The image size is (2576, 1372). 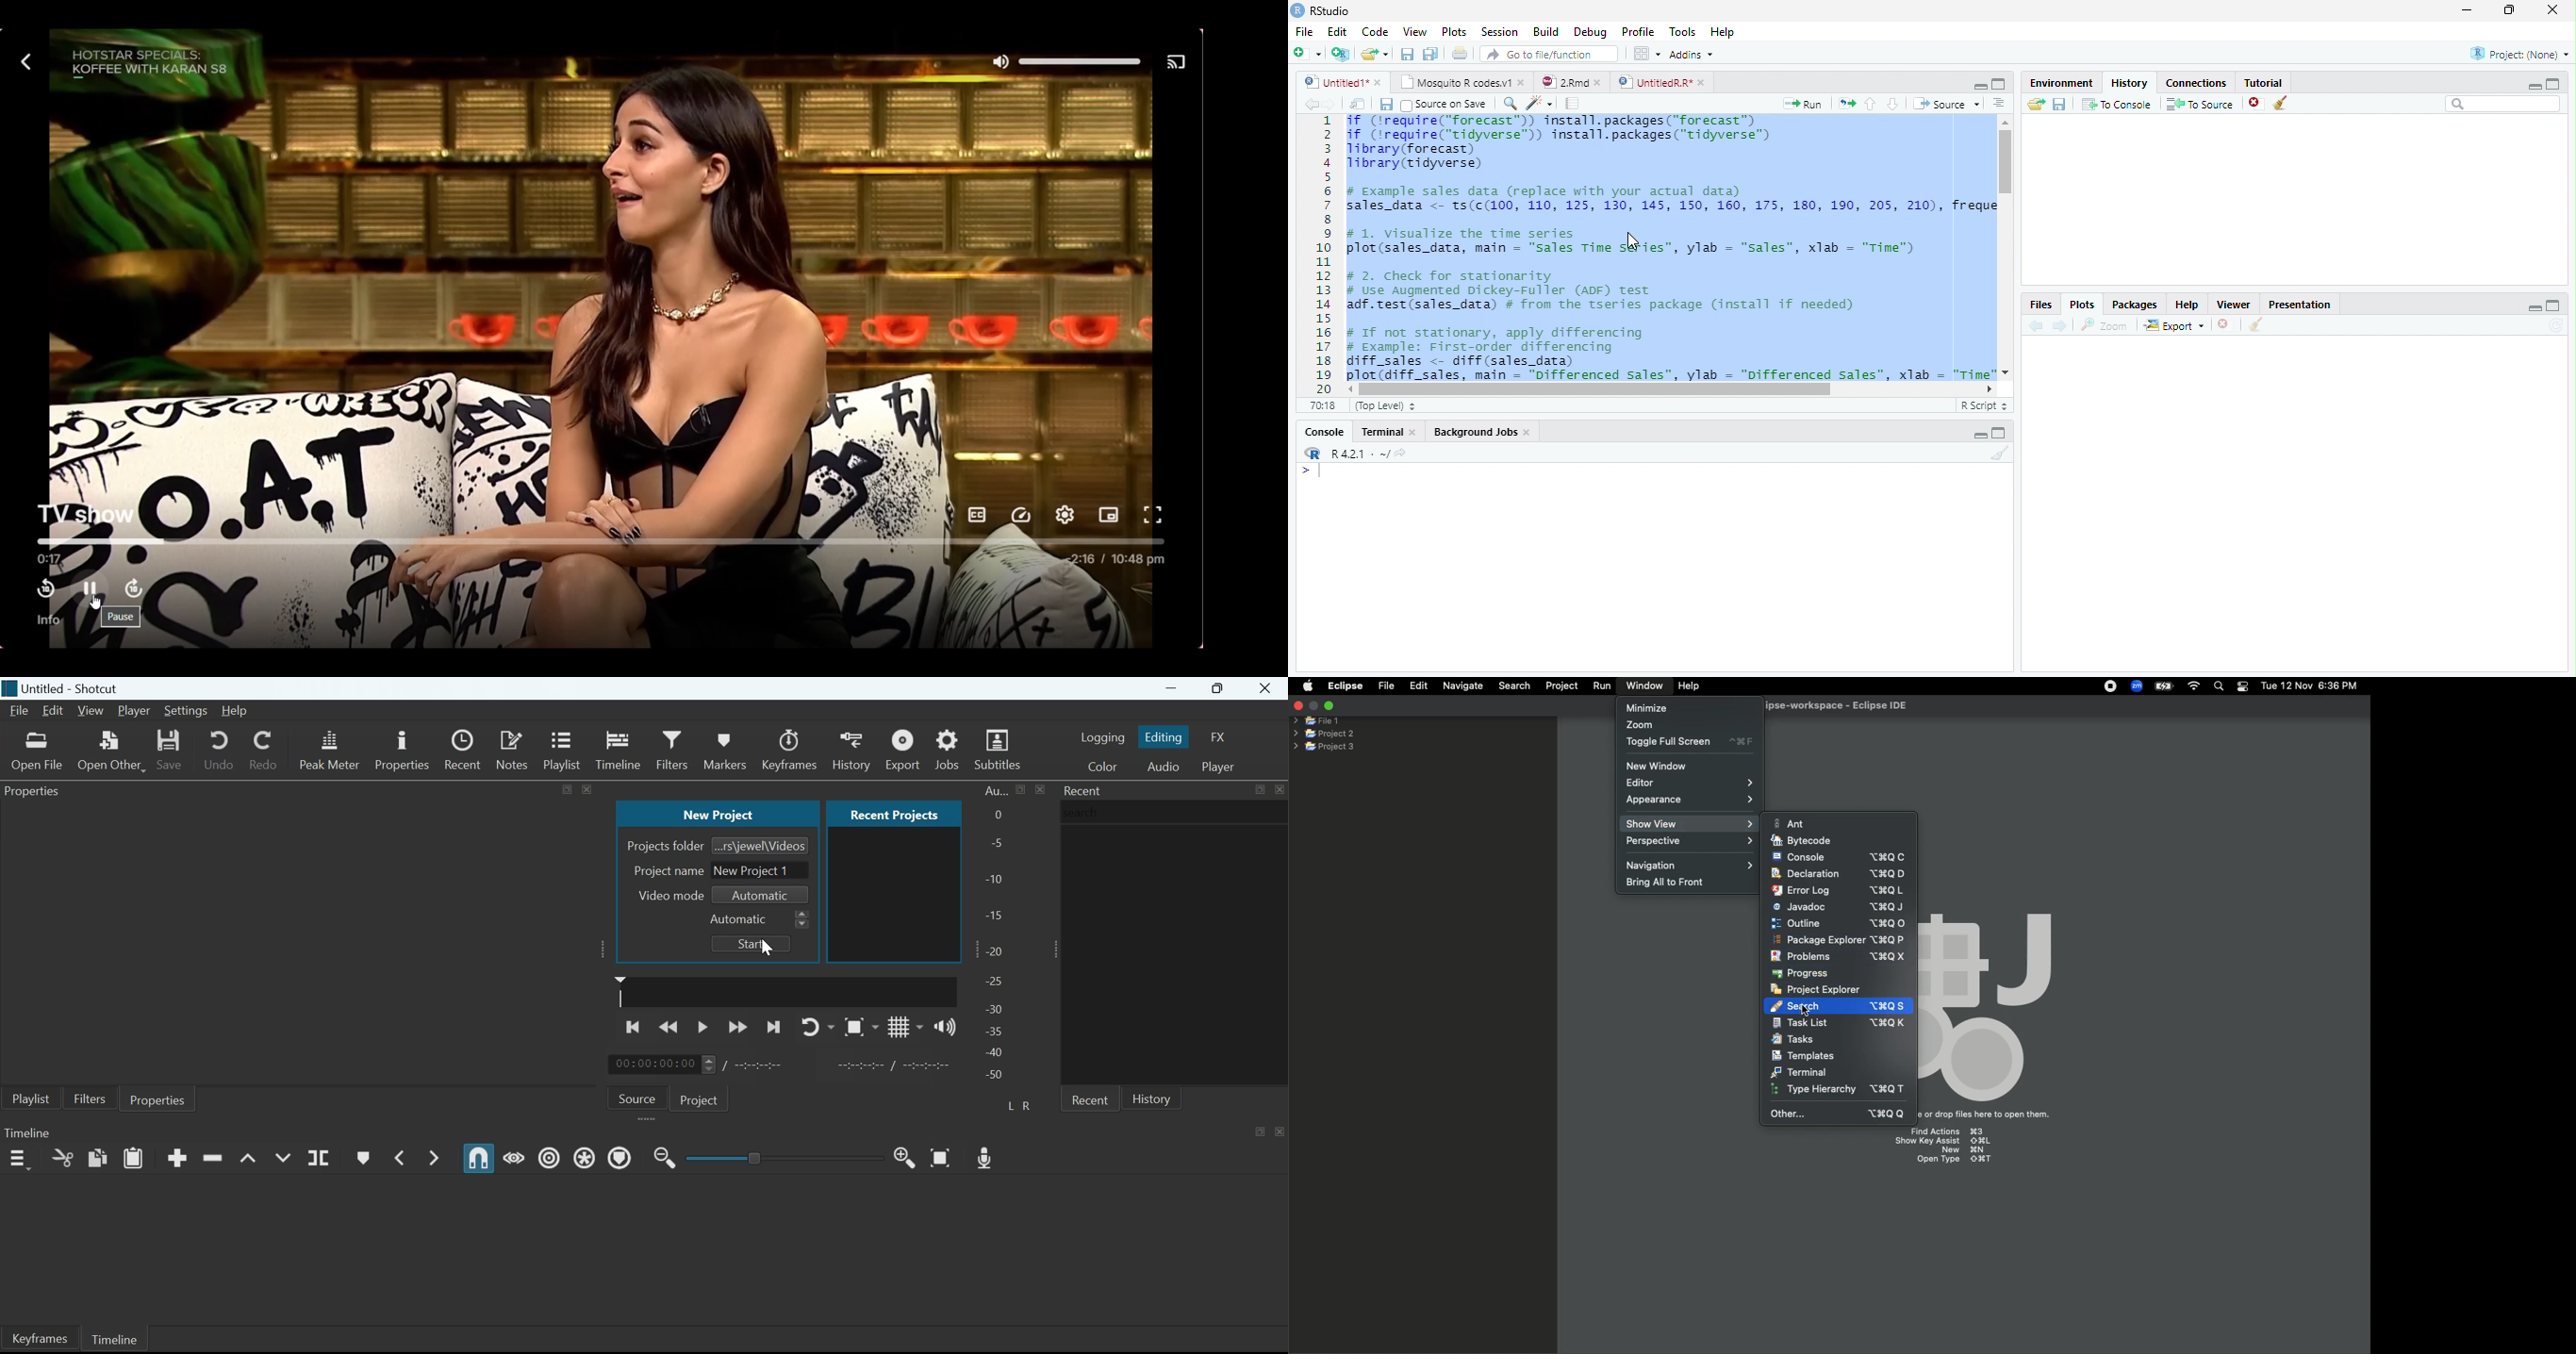 I want to click on Undo, so click(x=219, y=749).